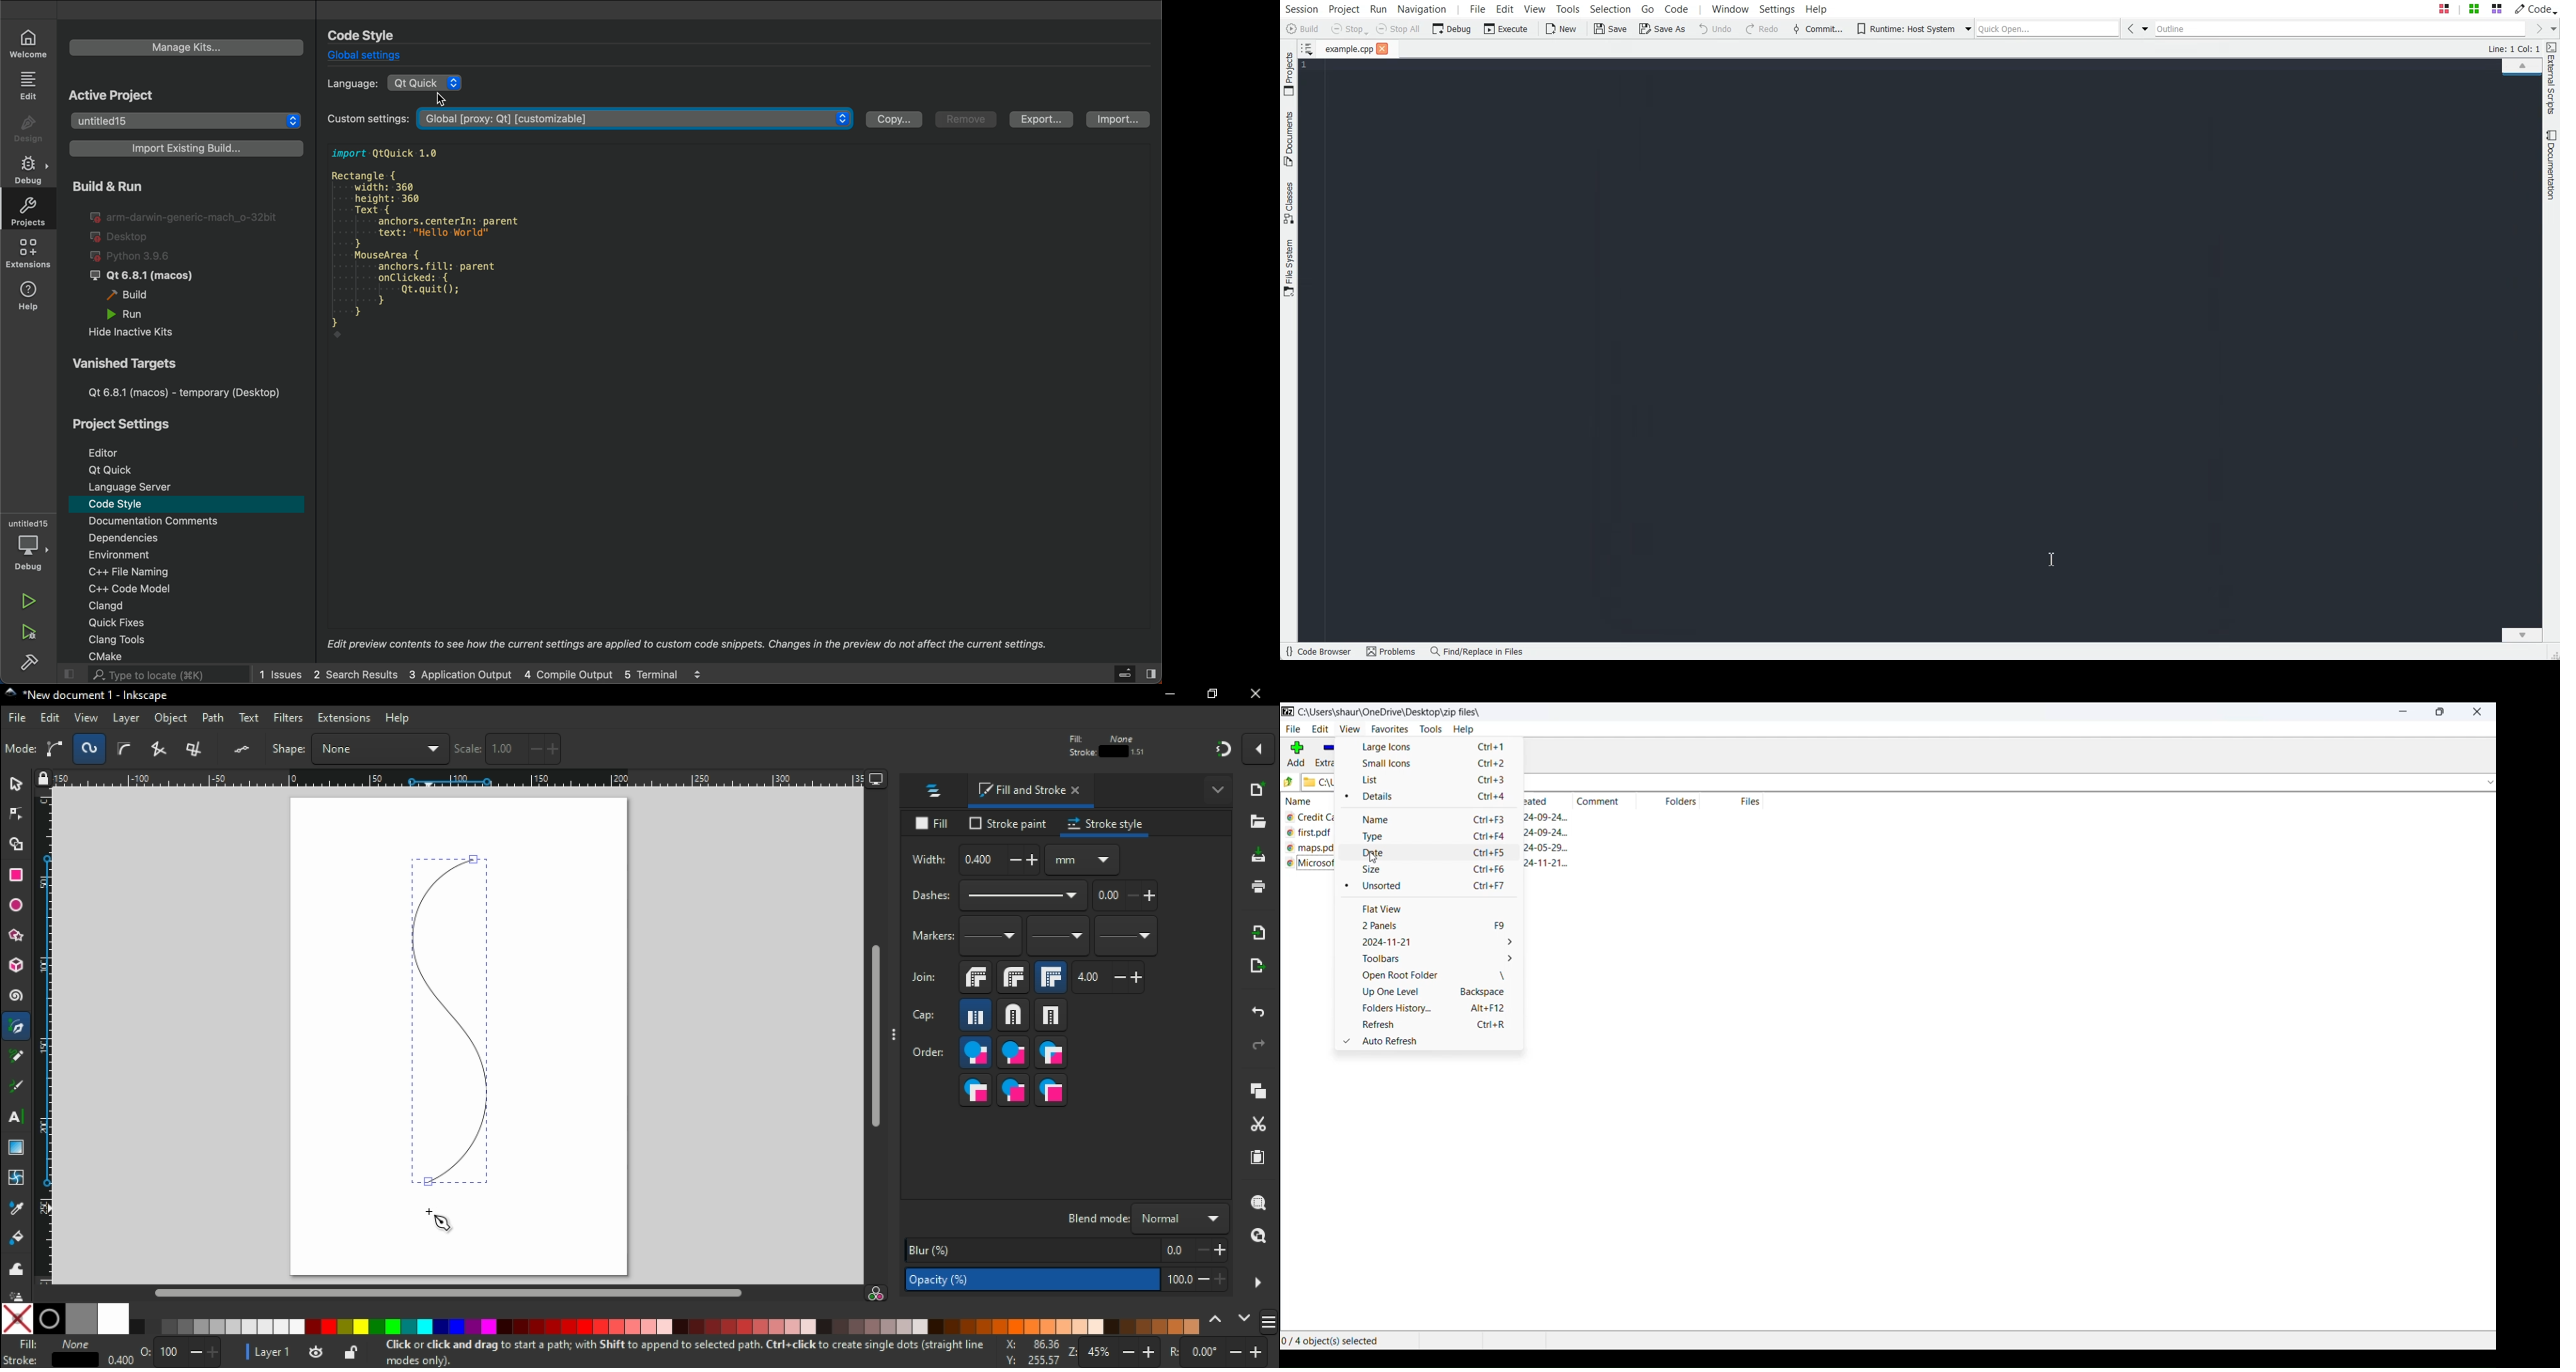  Describe the element at coordinates (135, 488) in the screenshot. I see `language server` at that location.